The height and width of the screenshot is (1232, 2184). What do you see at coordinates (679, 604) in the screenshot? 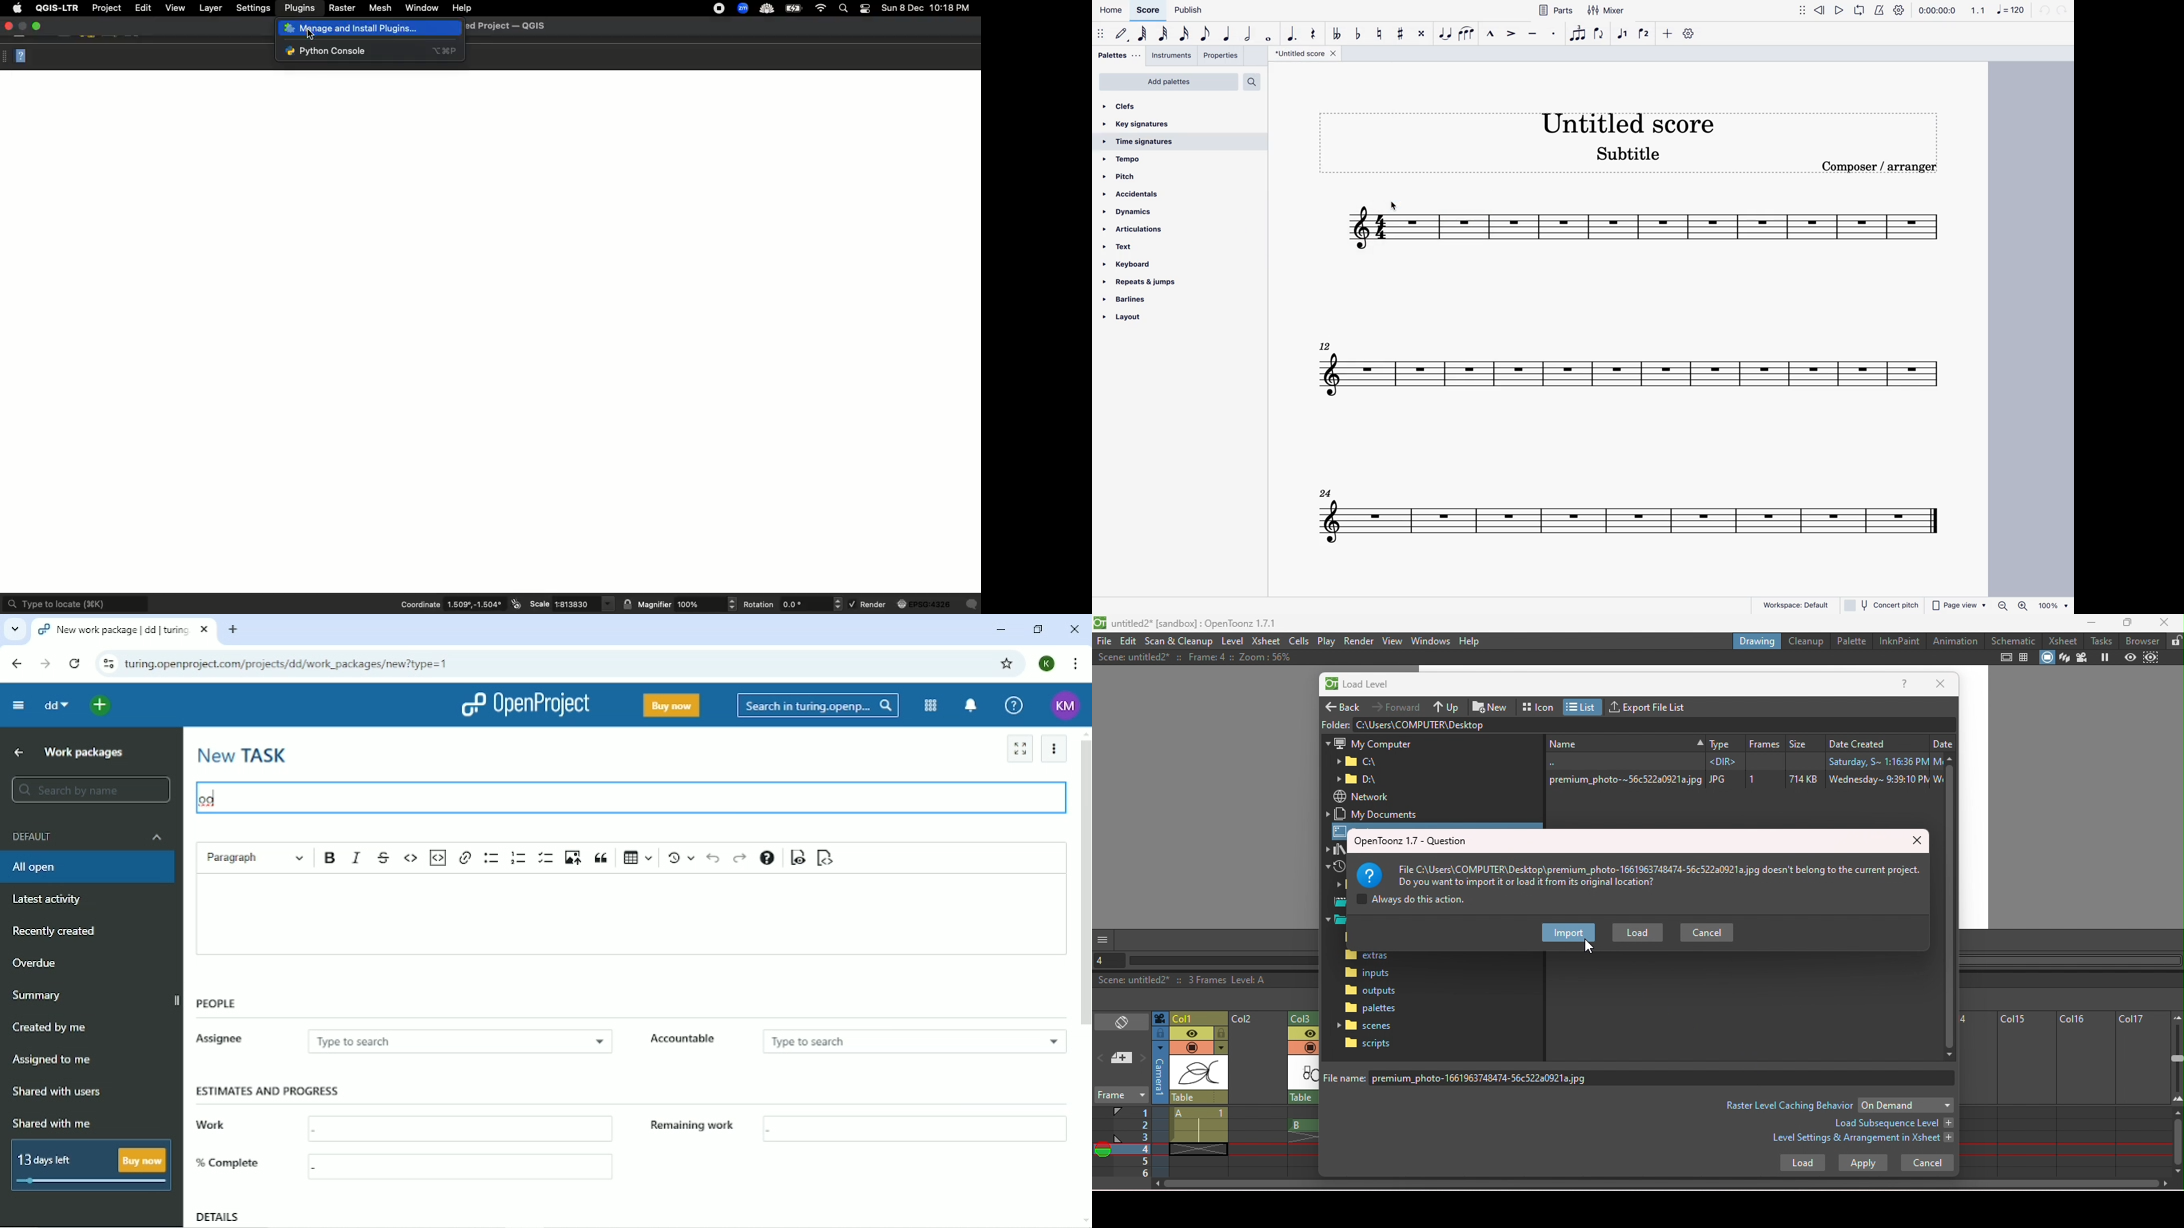
I see `Magnifier` at bounding box center [679, 604].